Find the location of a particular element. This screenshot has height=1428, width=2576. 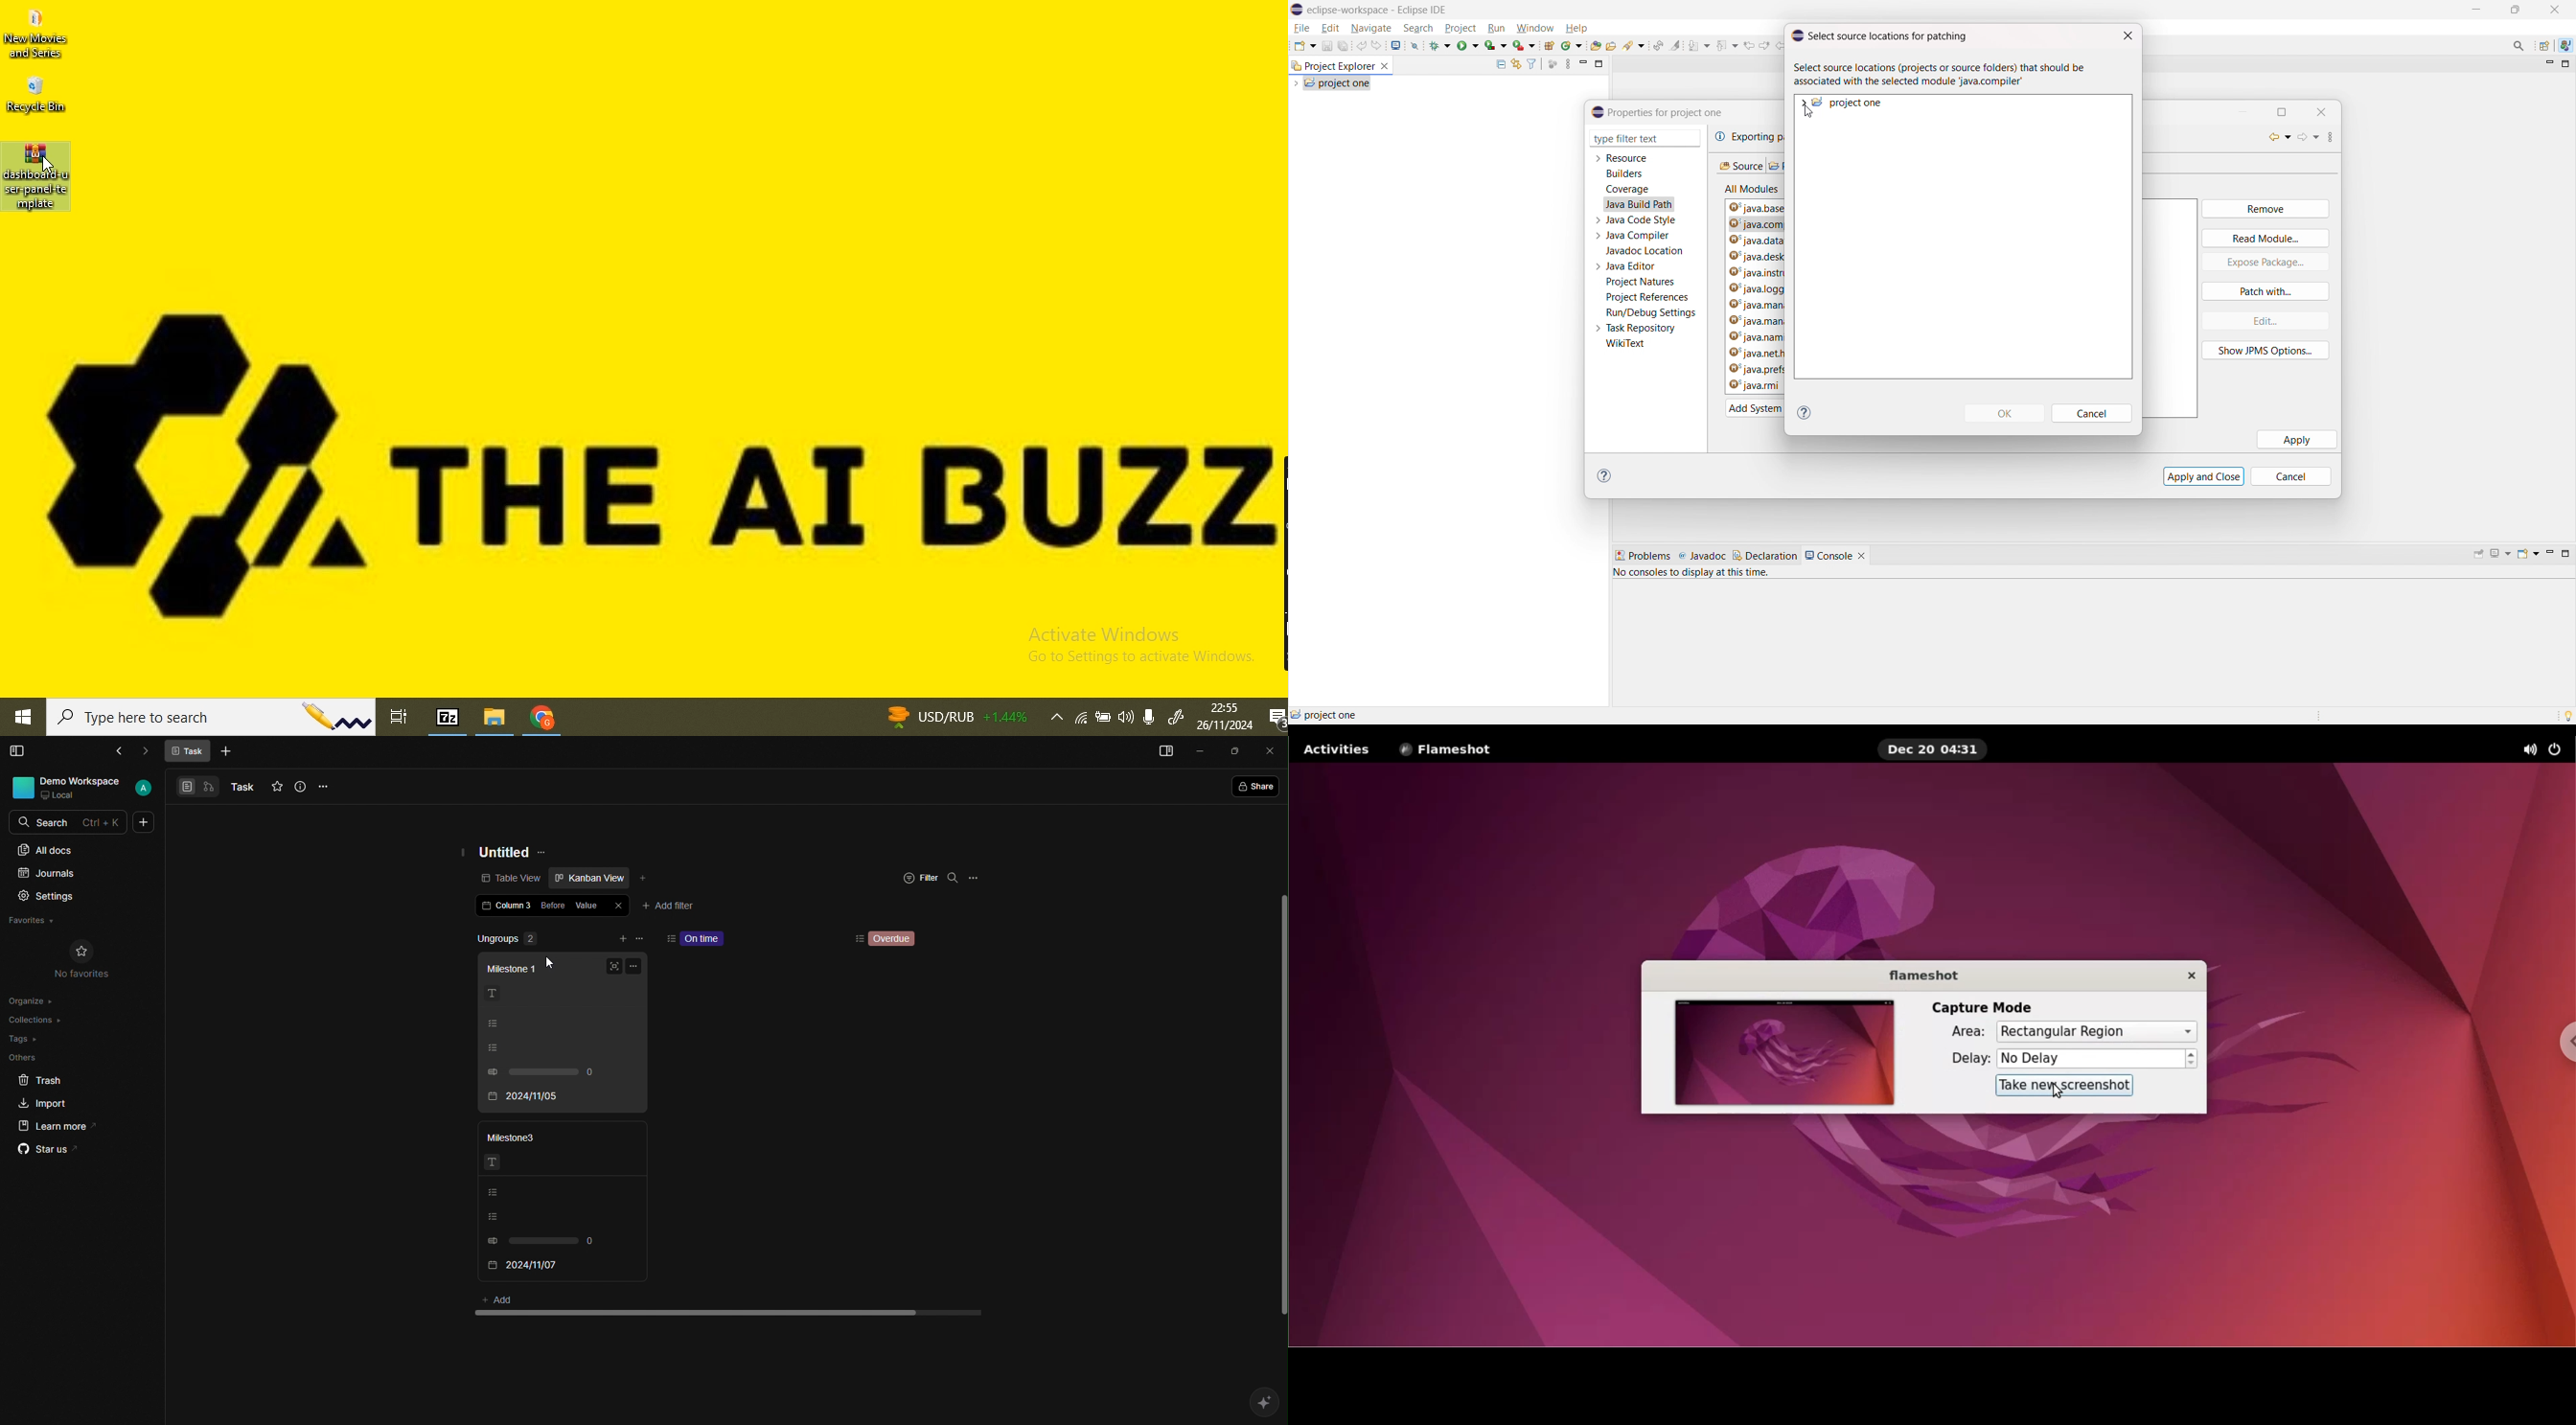

Journals is located at coordinates (47, 872).